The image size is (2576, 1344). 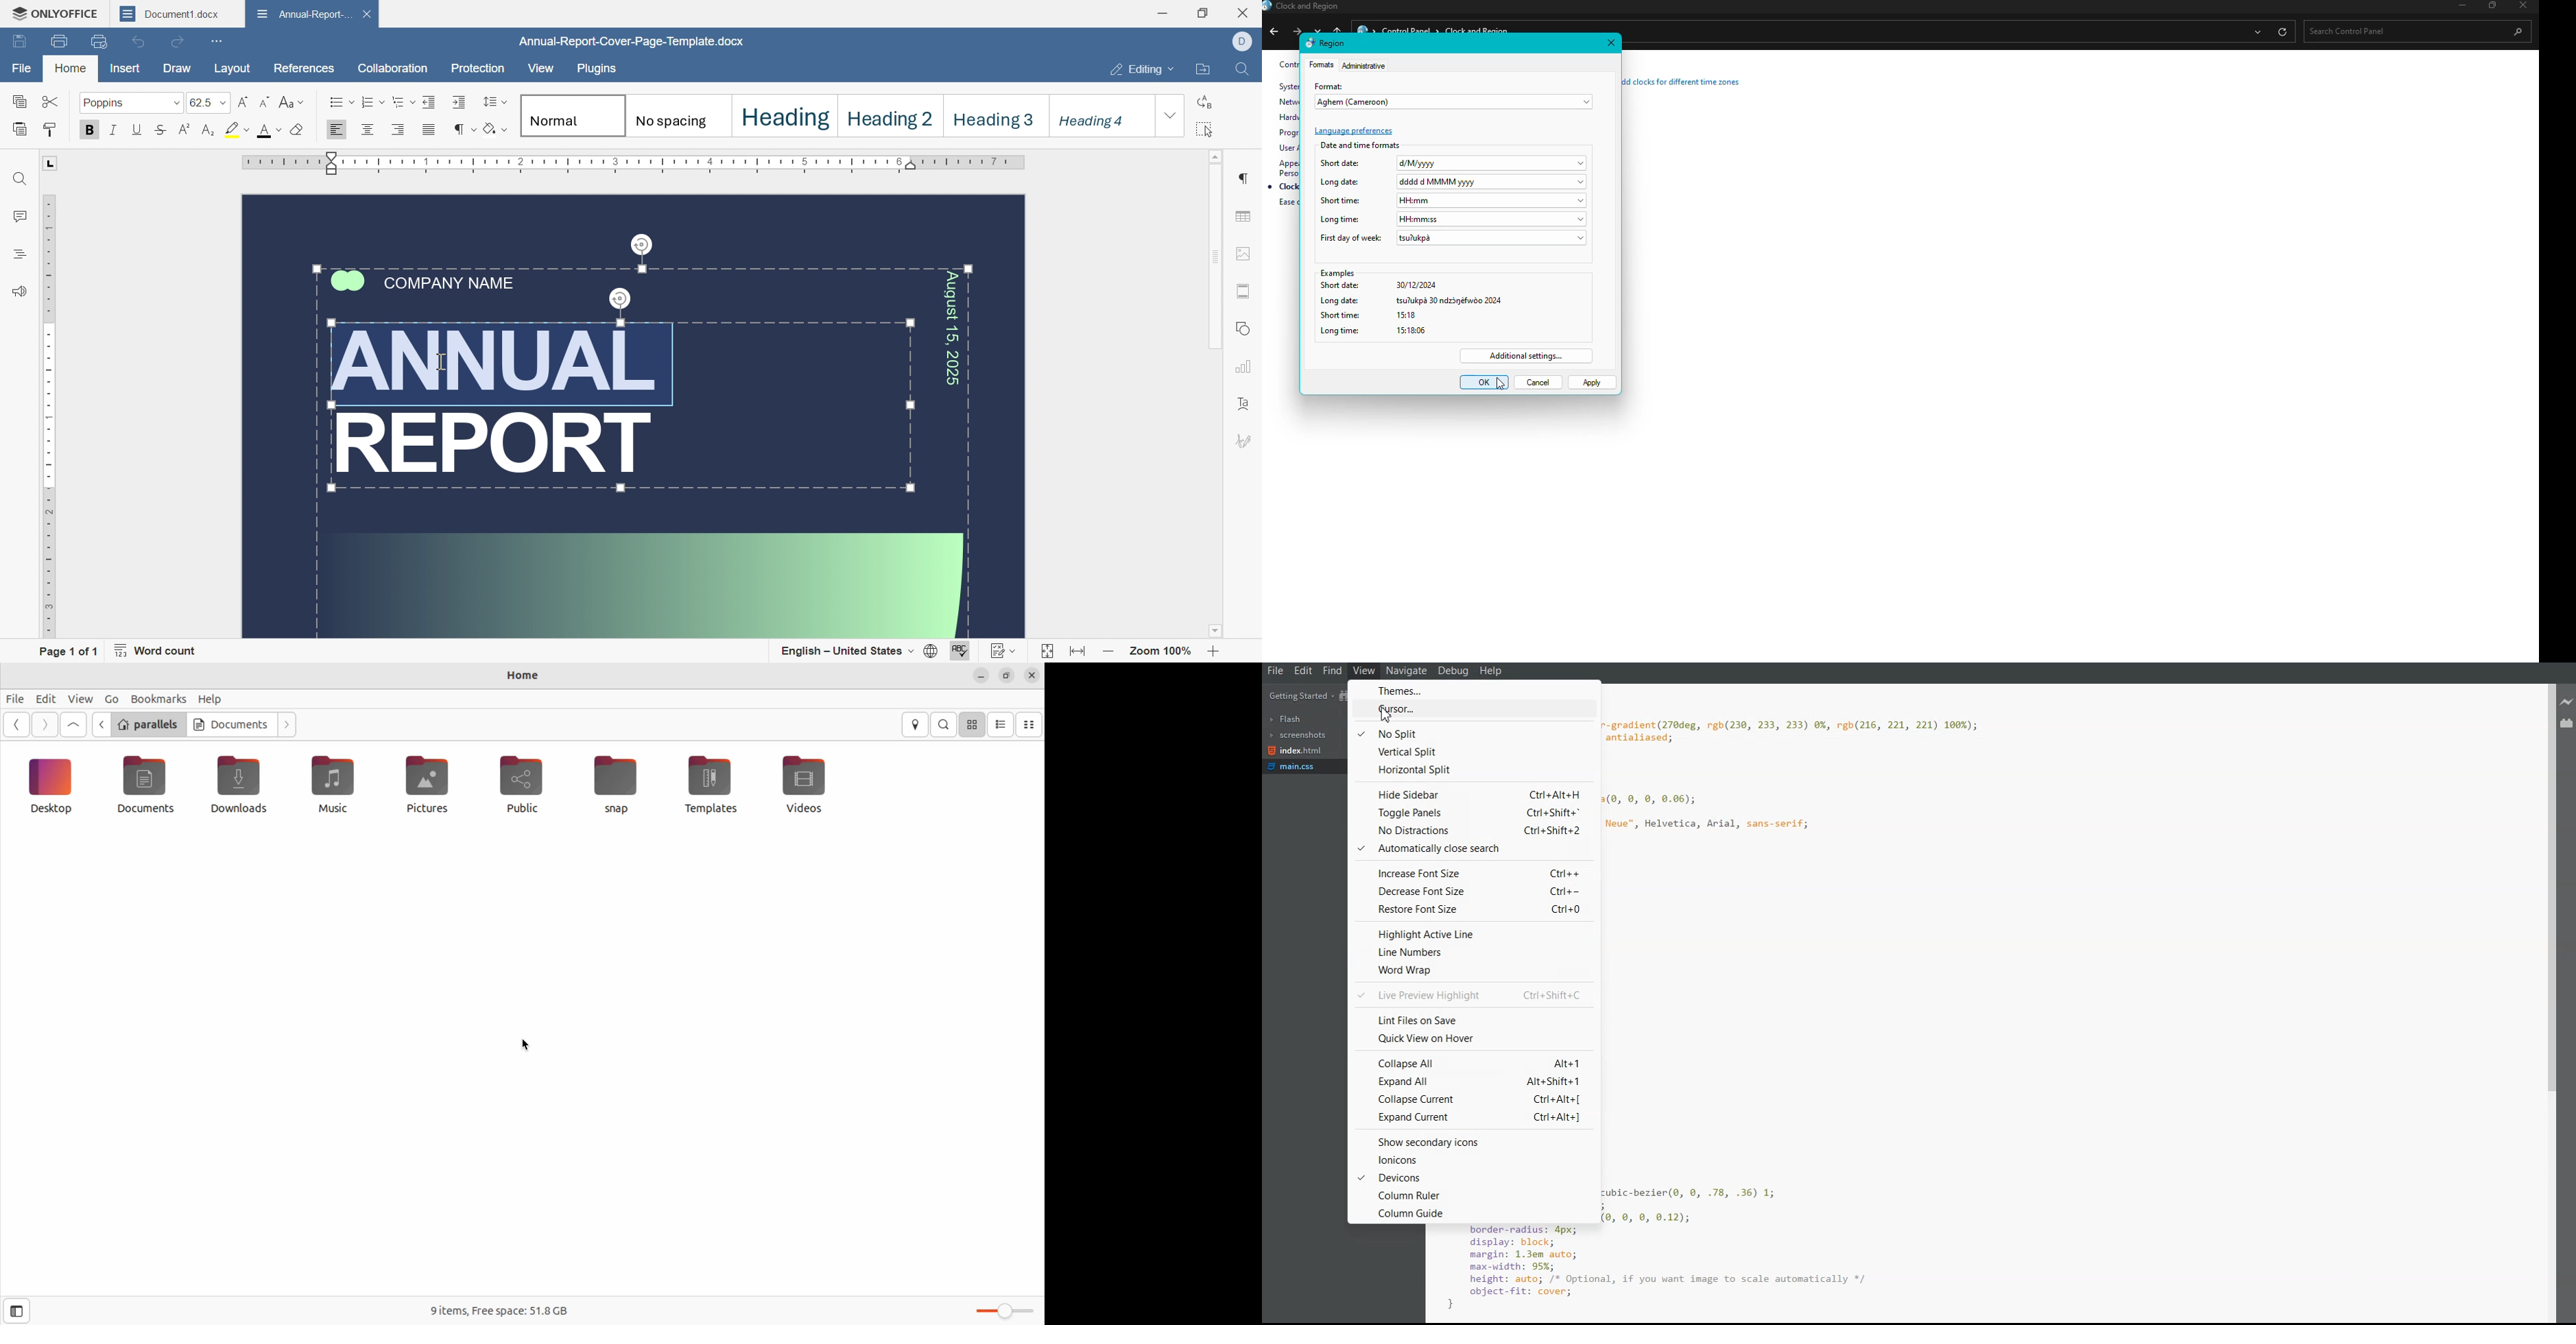 What do you see at coordinates (70, 70) in the screenshot?
I see `home` at bounding box center [70, 70].